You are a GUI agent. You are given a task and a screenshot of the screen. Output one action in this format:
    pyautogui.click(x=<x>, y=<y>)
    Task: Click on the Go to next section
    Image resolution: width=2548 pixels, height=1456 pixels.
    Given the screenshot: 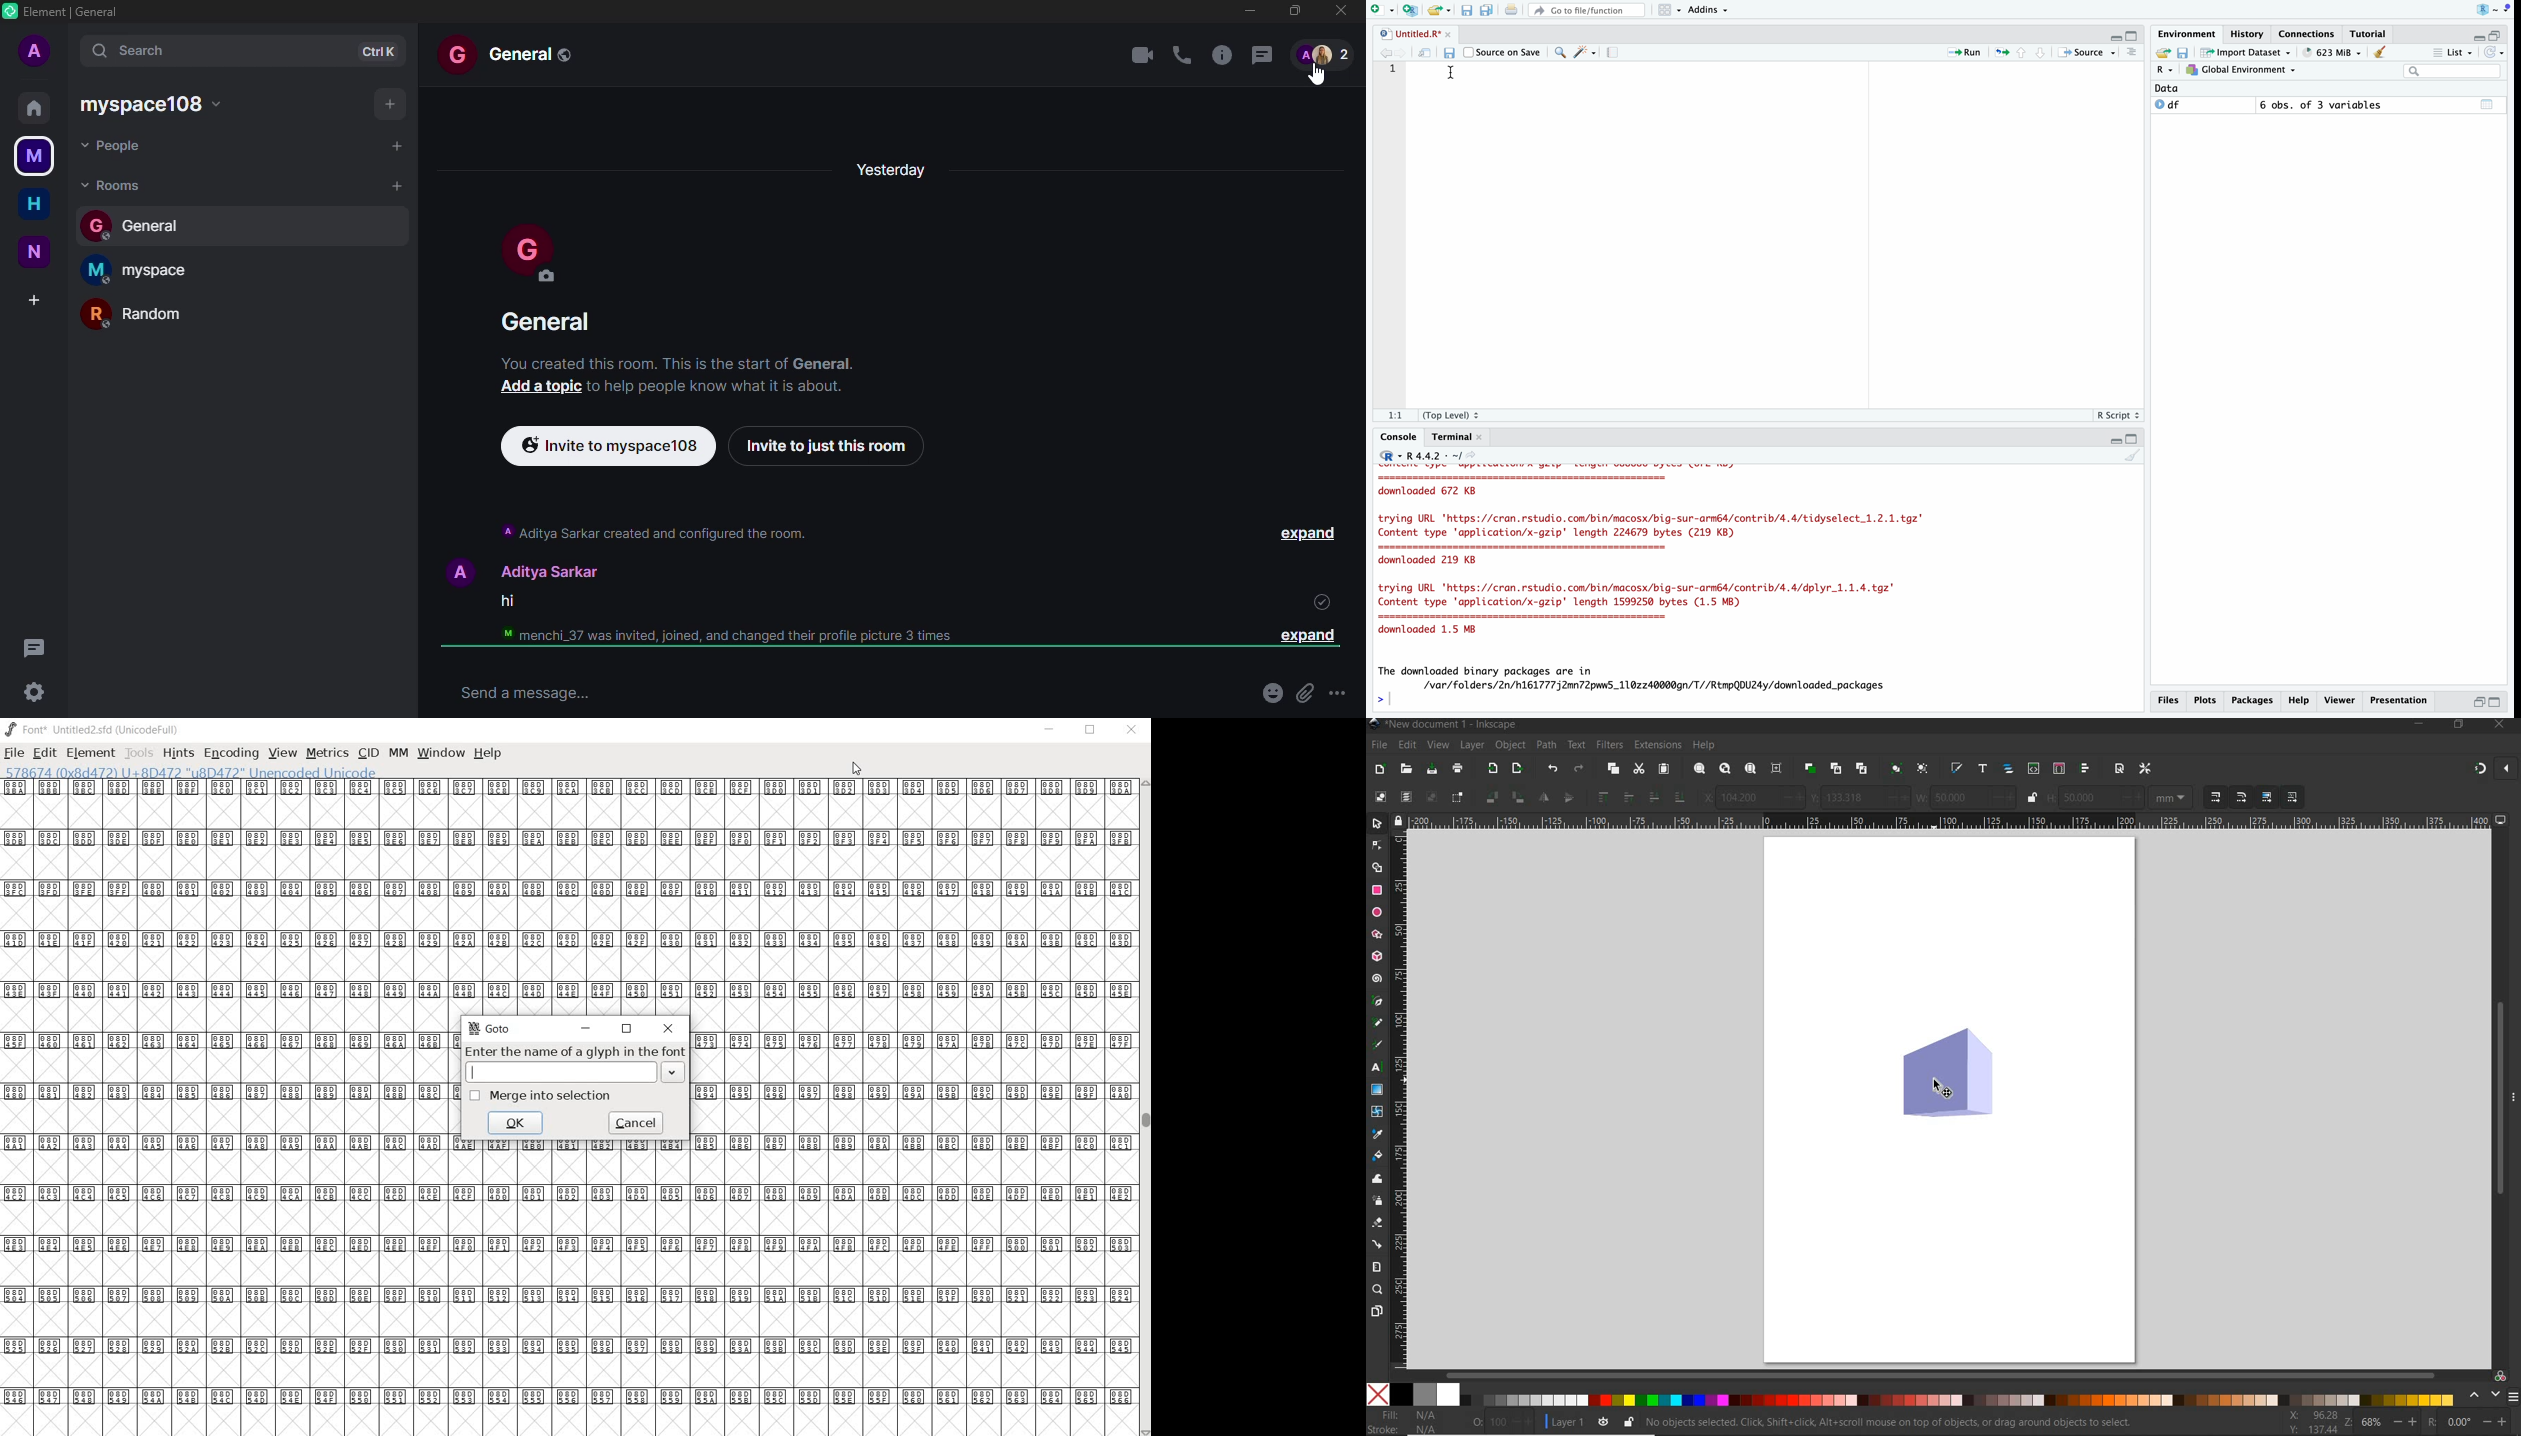 What is the action you would take?
    pyautogui.click(x=2040, y=52)
    